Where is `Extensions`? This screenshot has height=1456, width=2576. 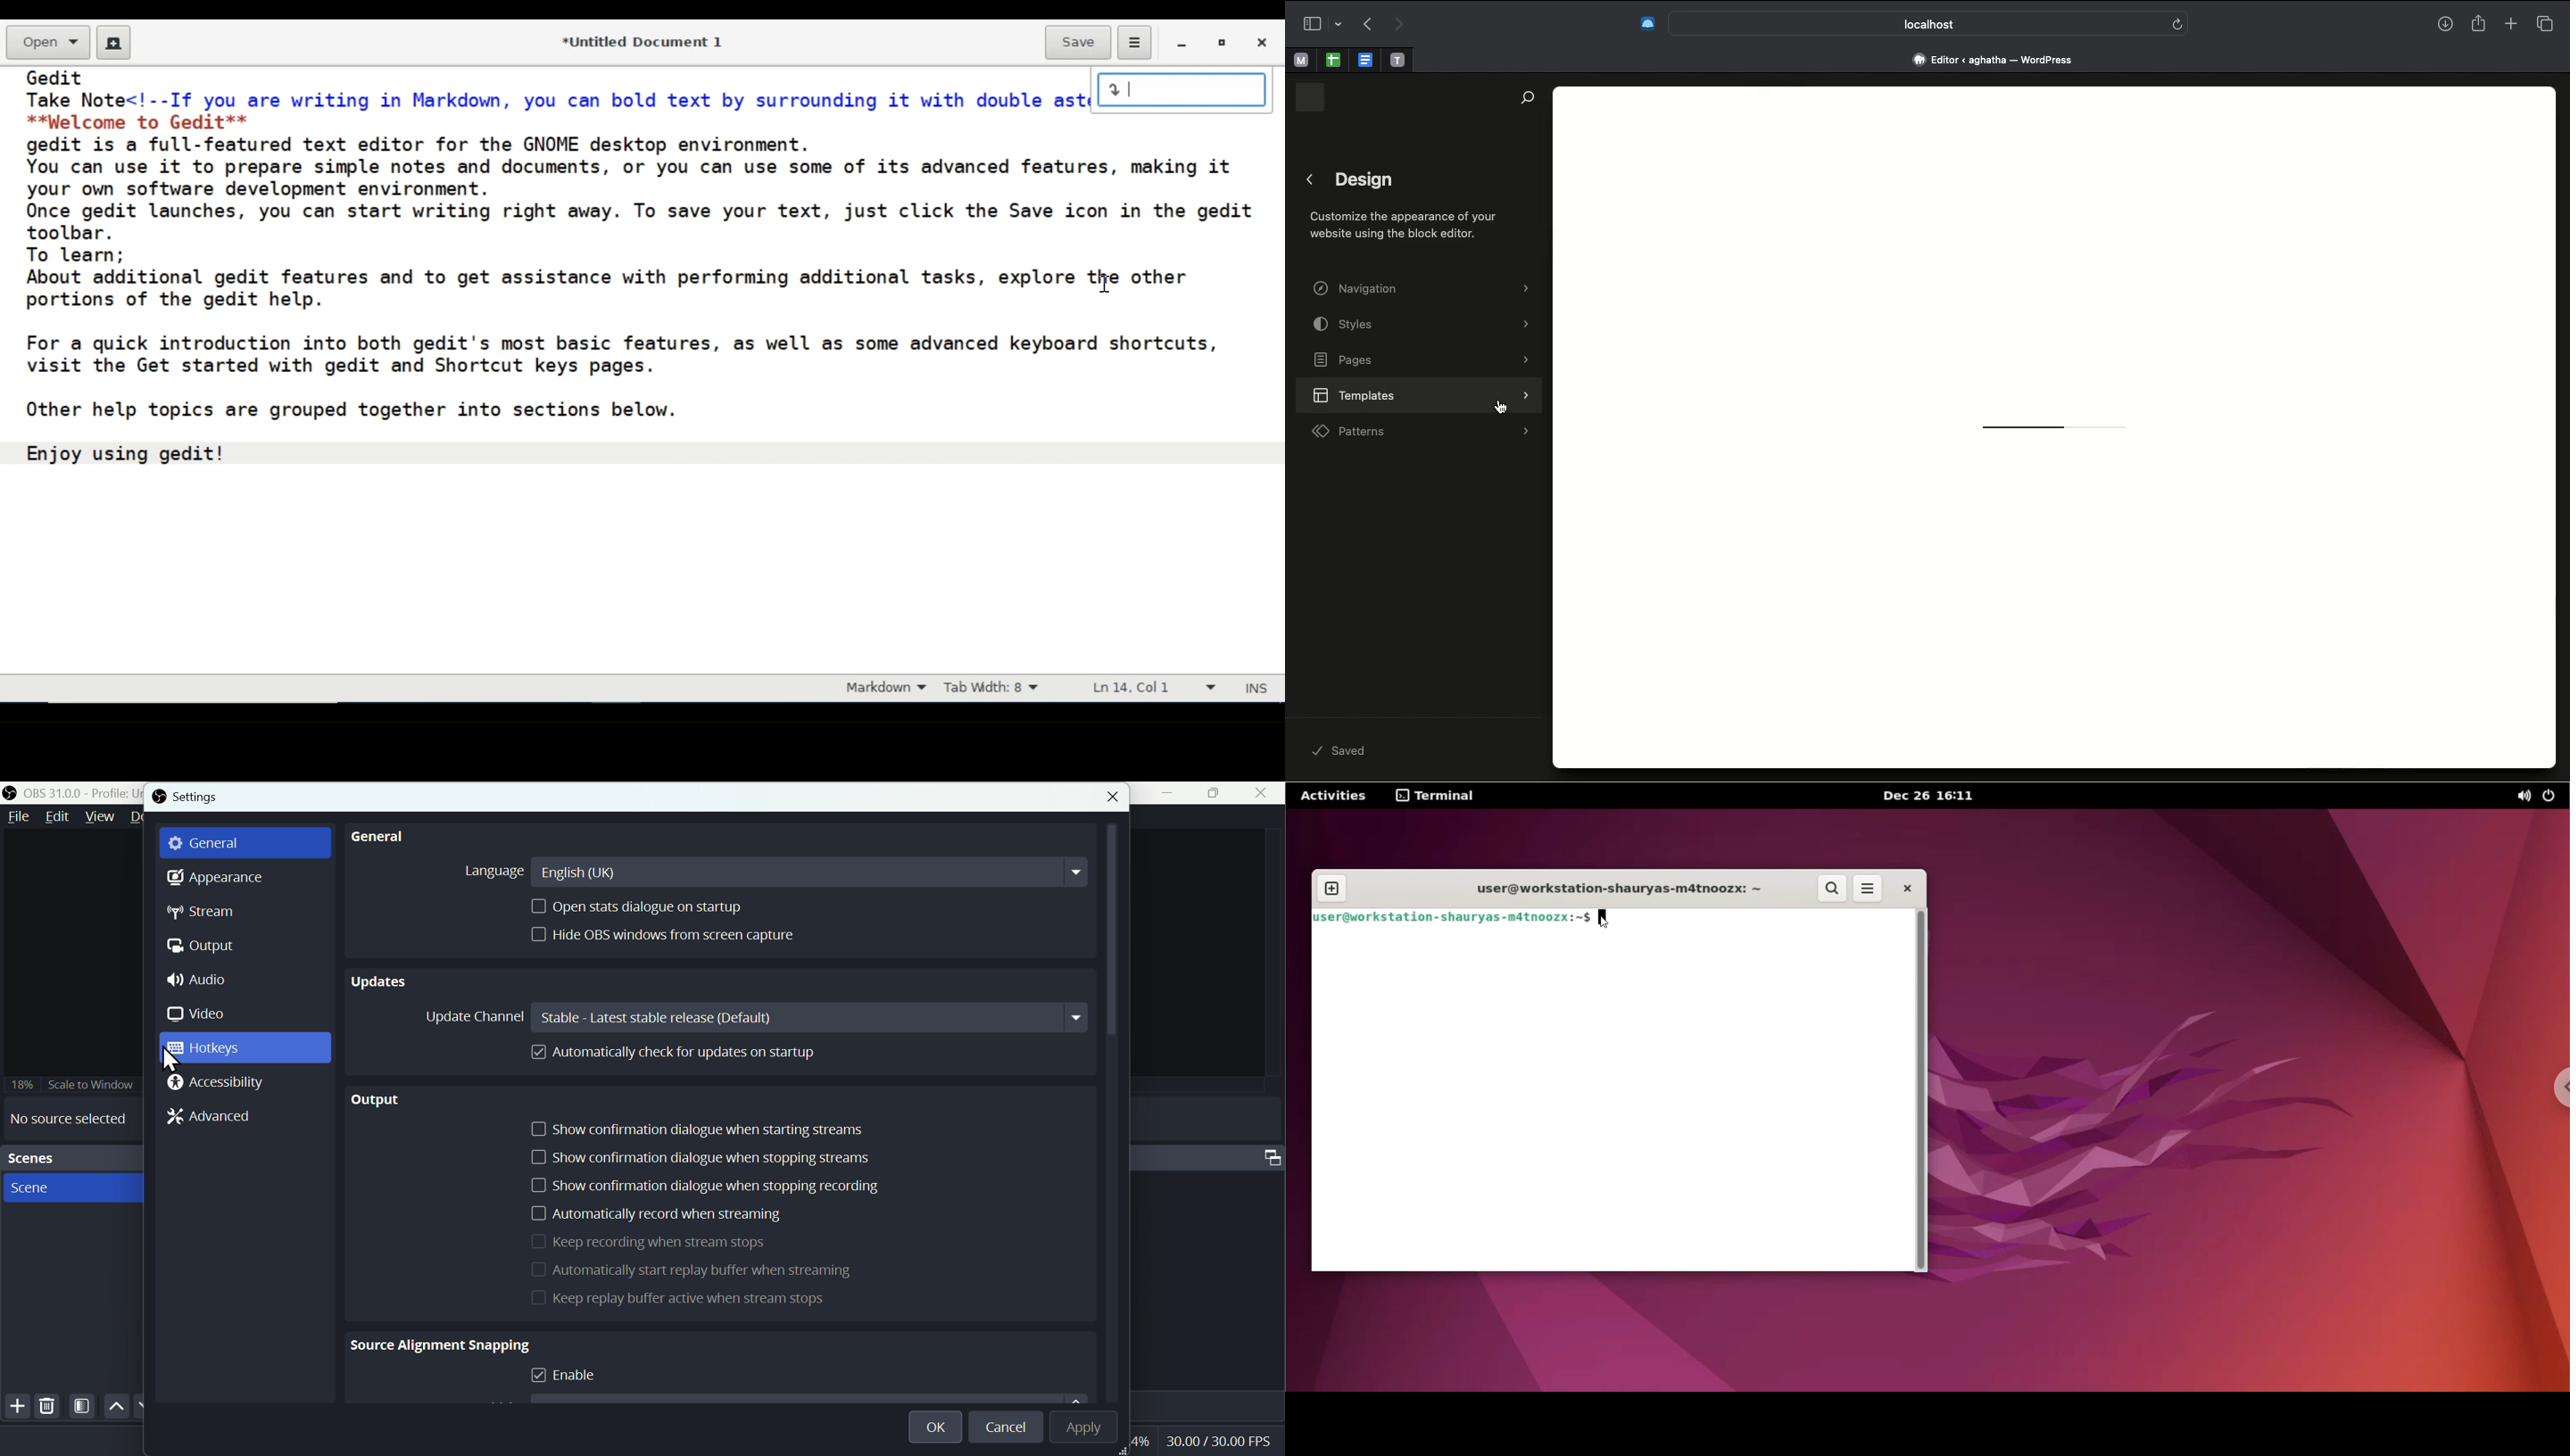 Extensions is located at coordinates (1646, 25).